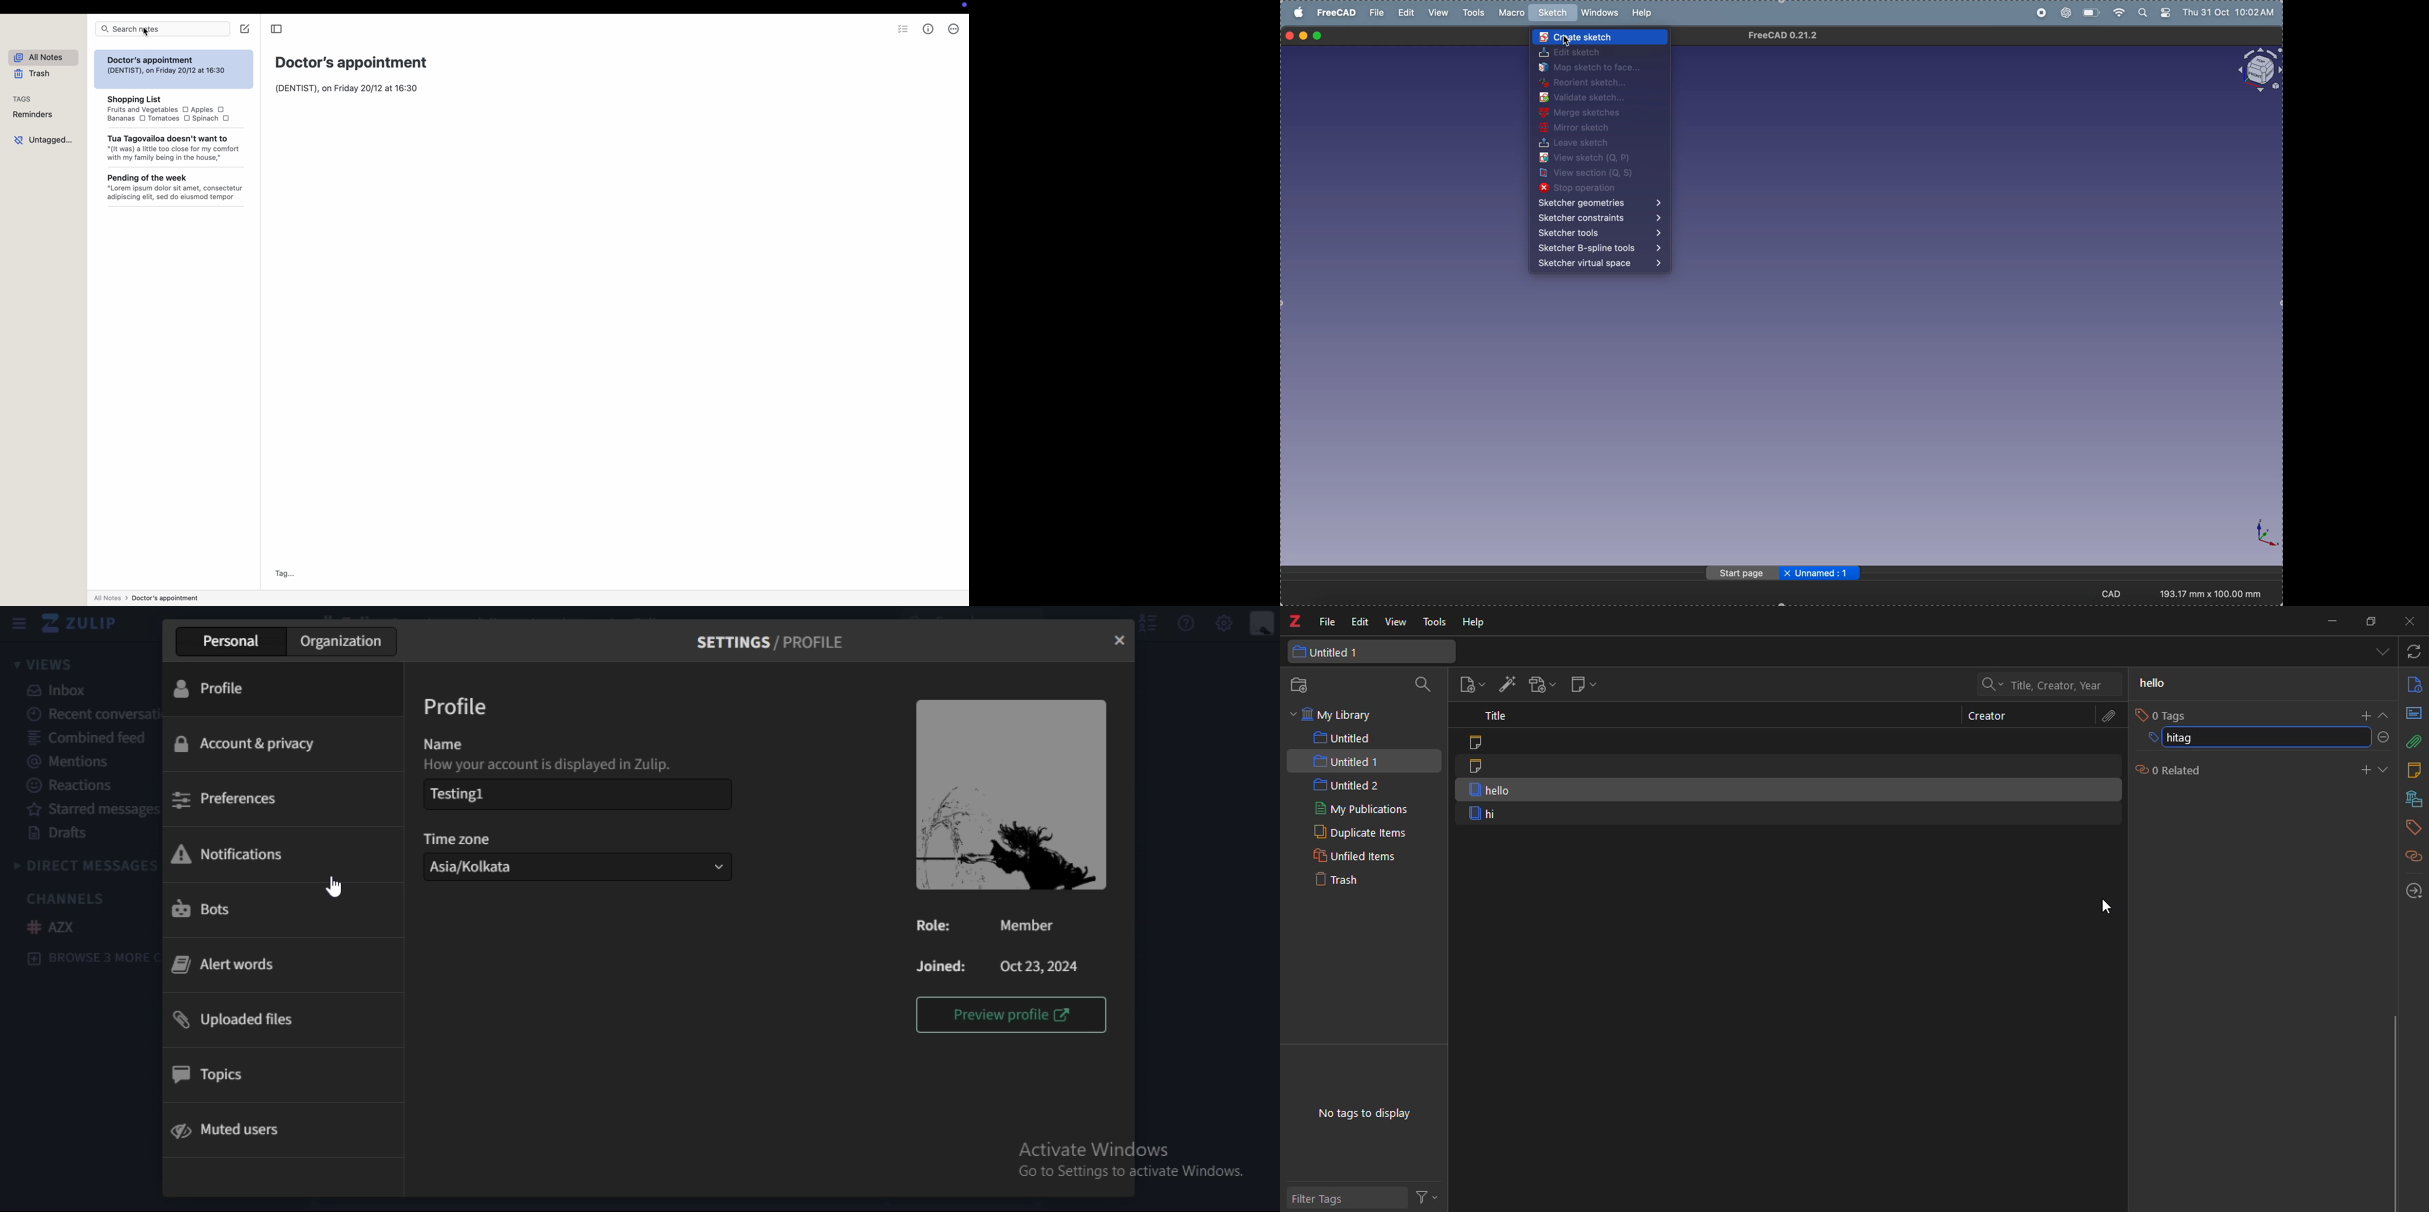 The image size is (2436, 1232). I want to click on views, so click(48, 664).